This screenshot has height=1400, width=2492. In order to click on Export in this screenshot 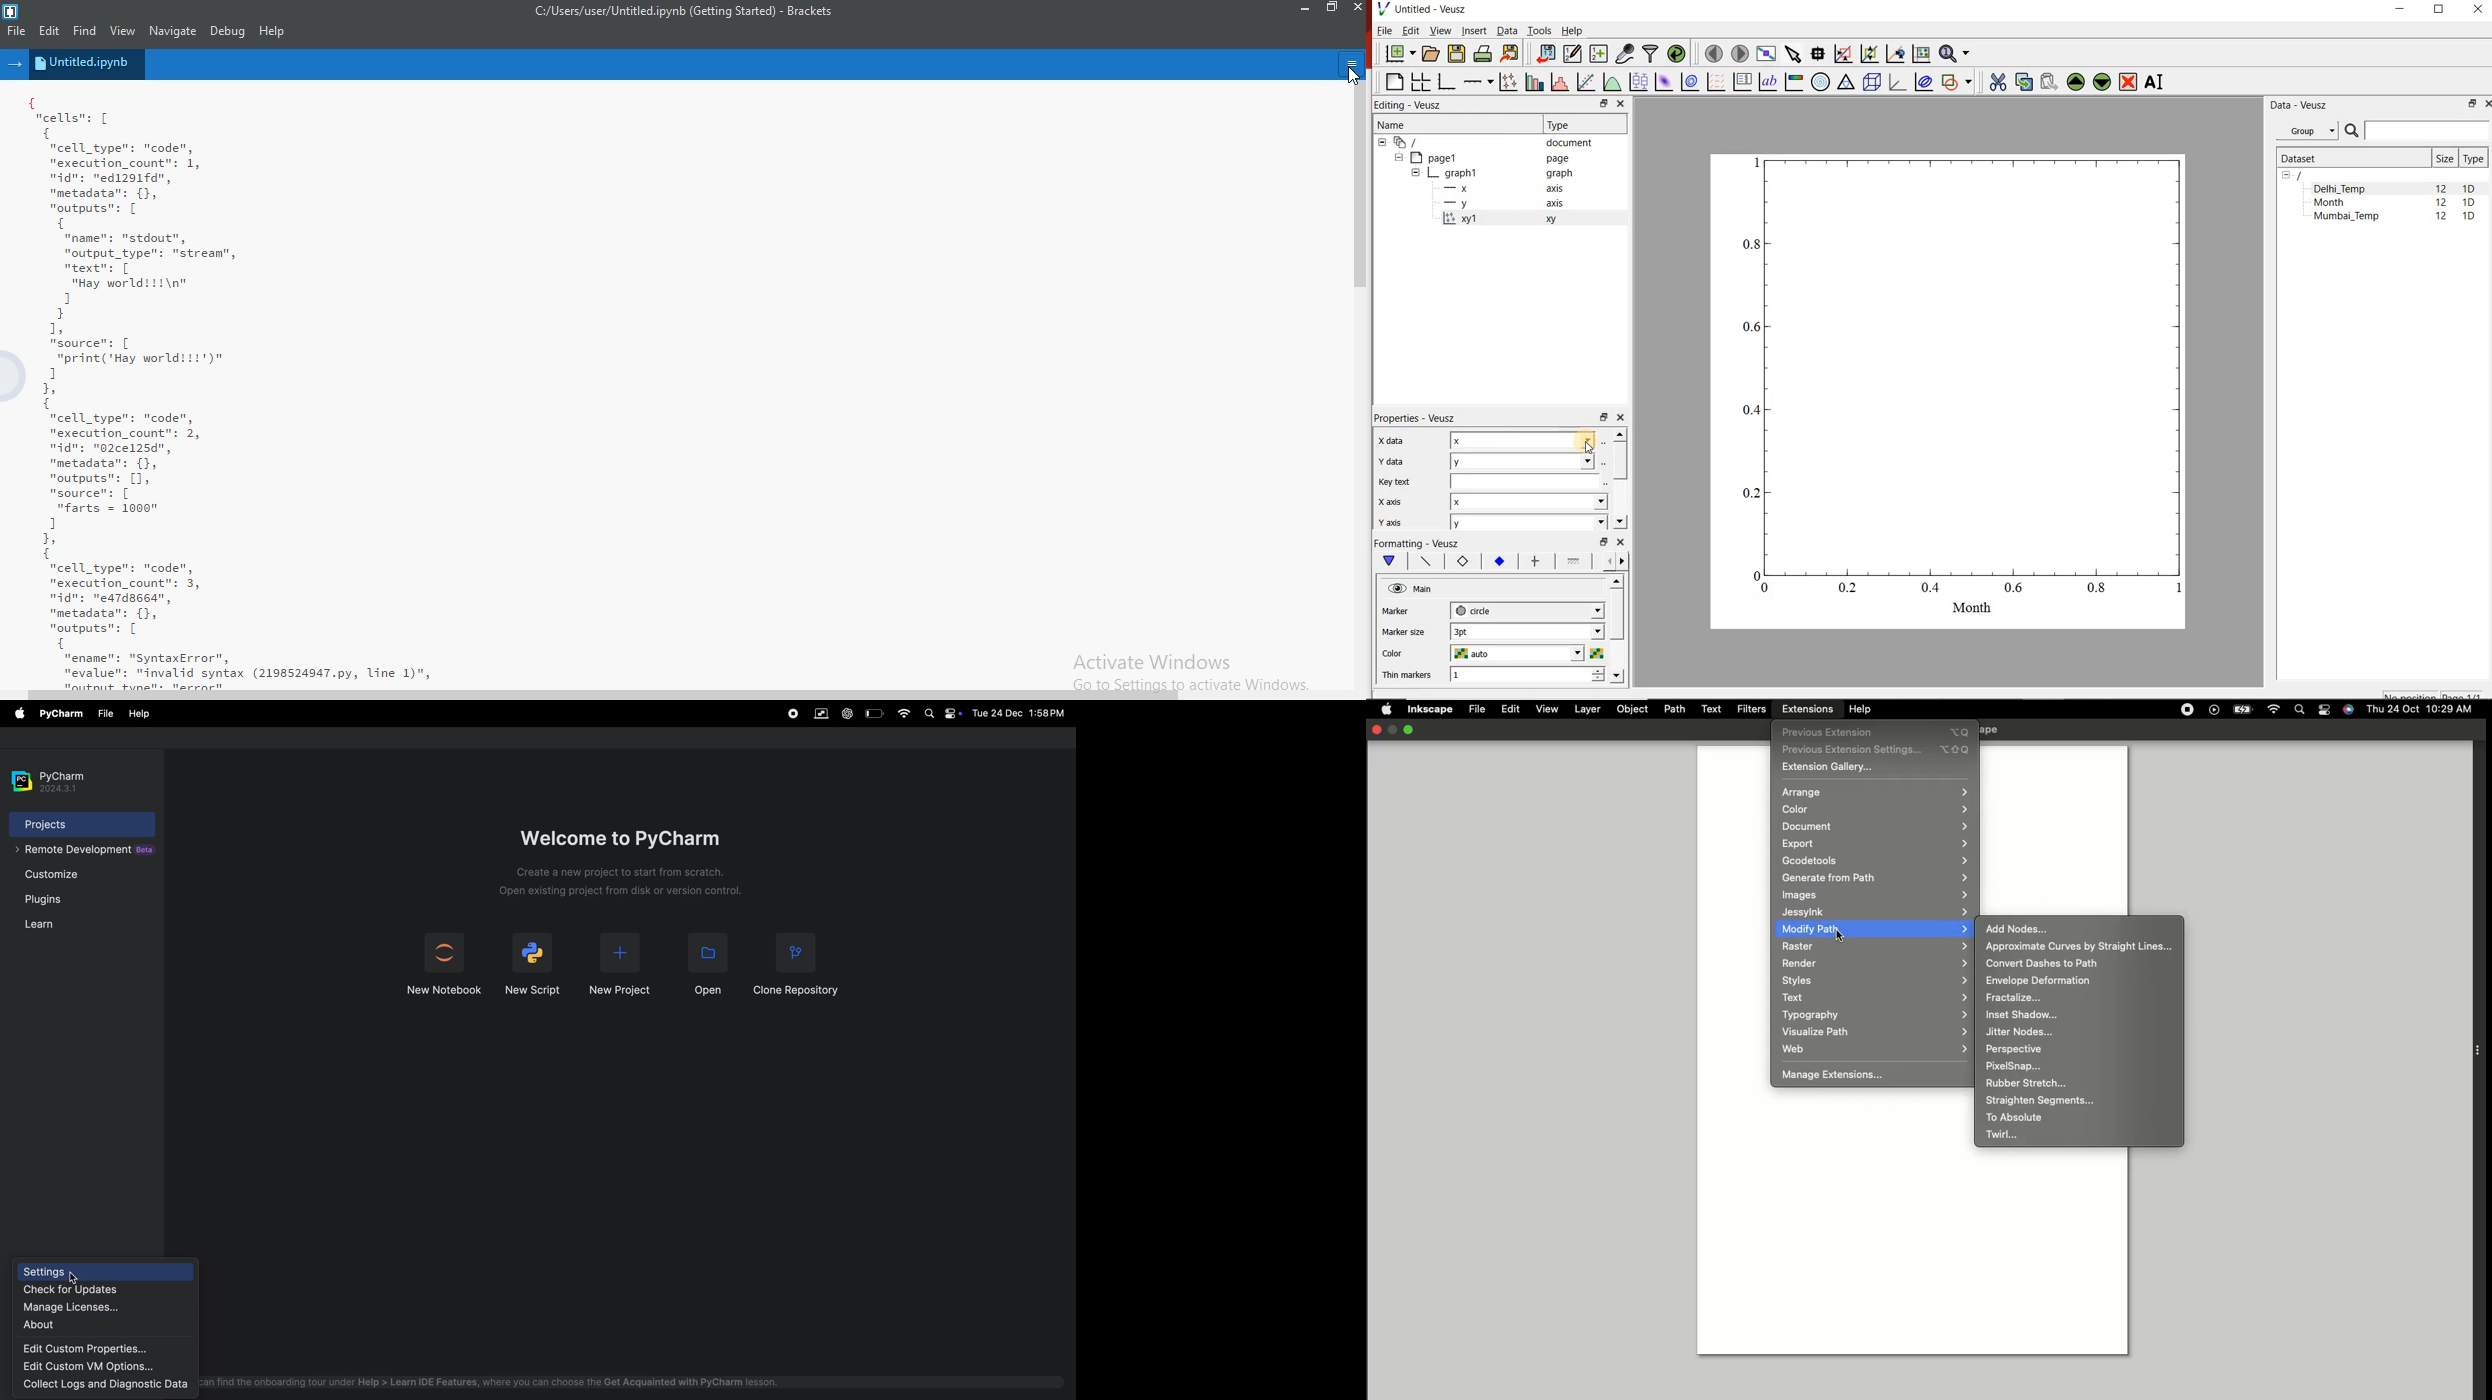, I will do `click(1876, 843)`.